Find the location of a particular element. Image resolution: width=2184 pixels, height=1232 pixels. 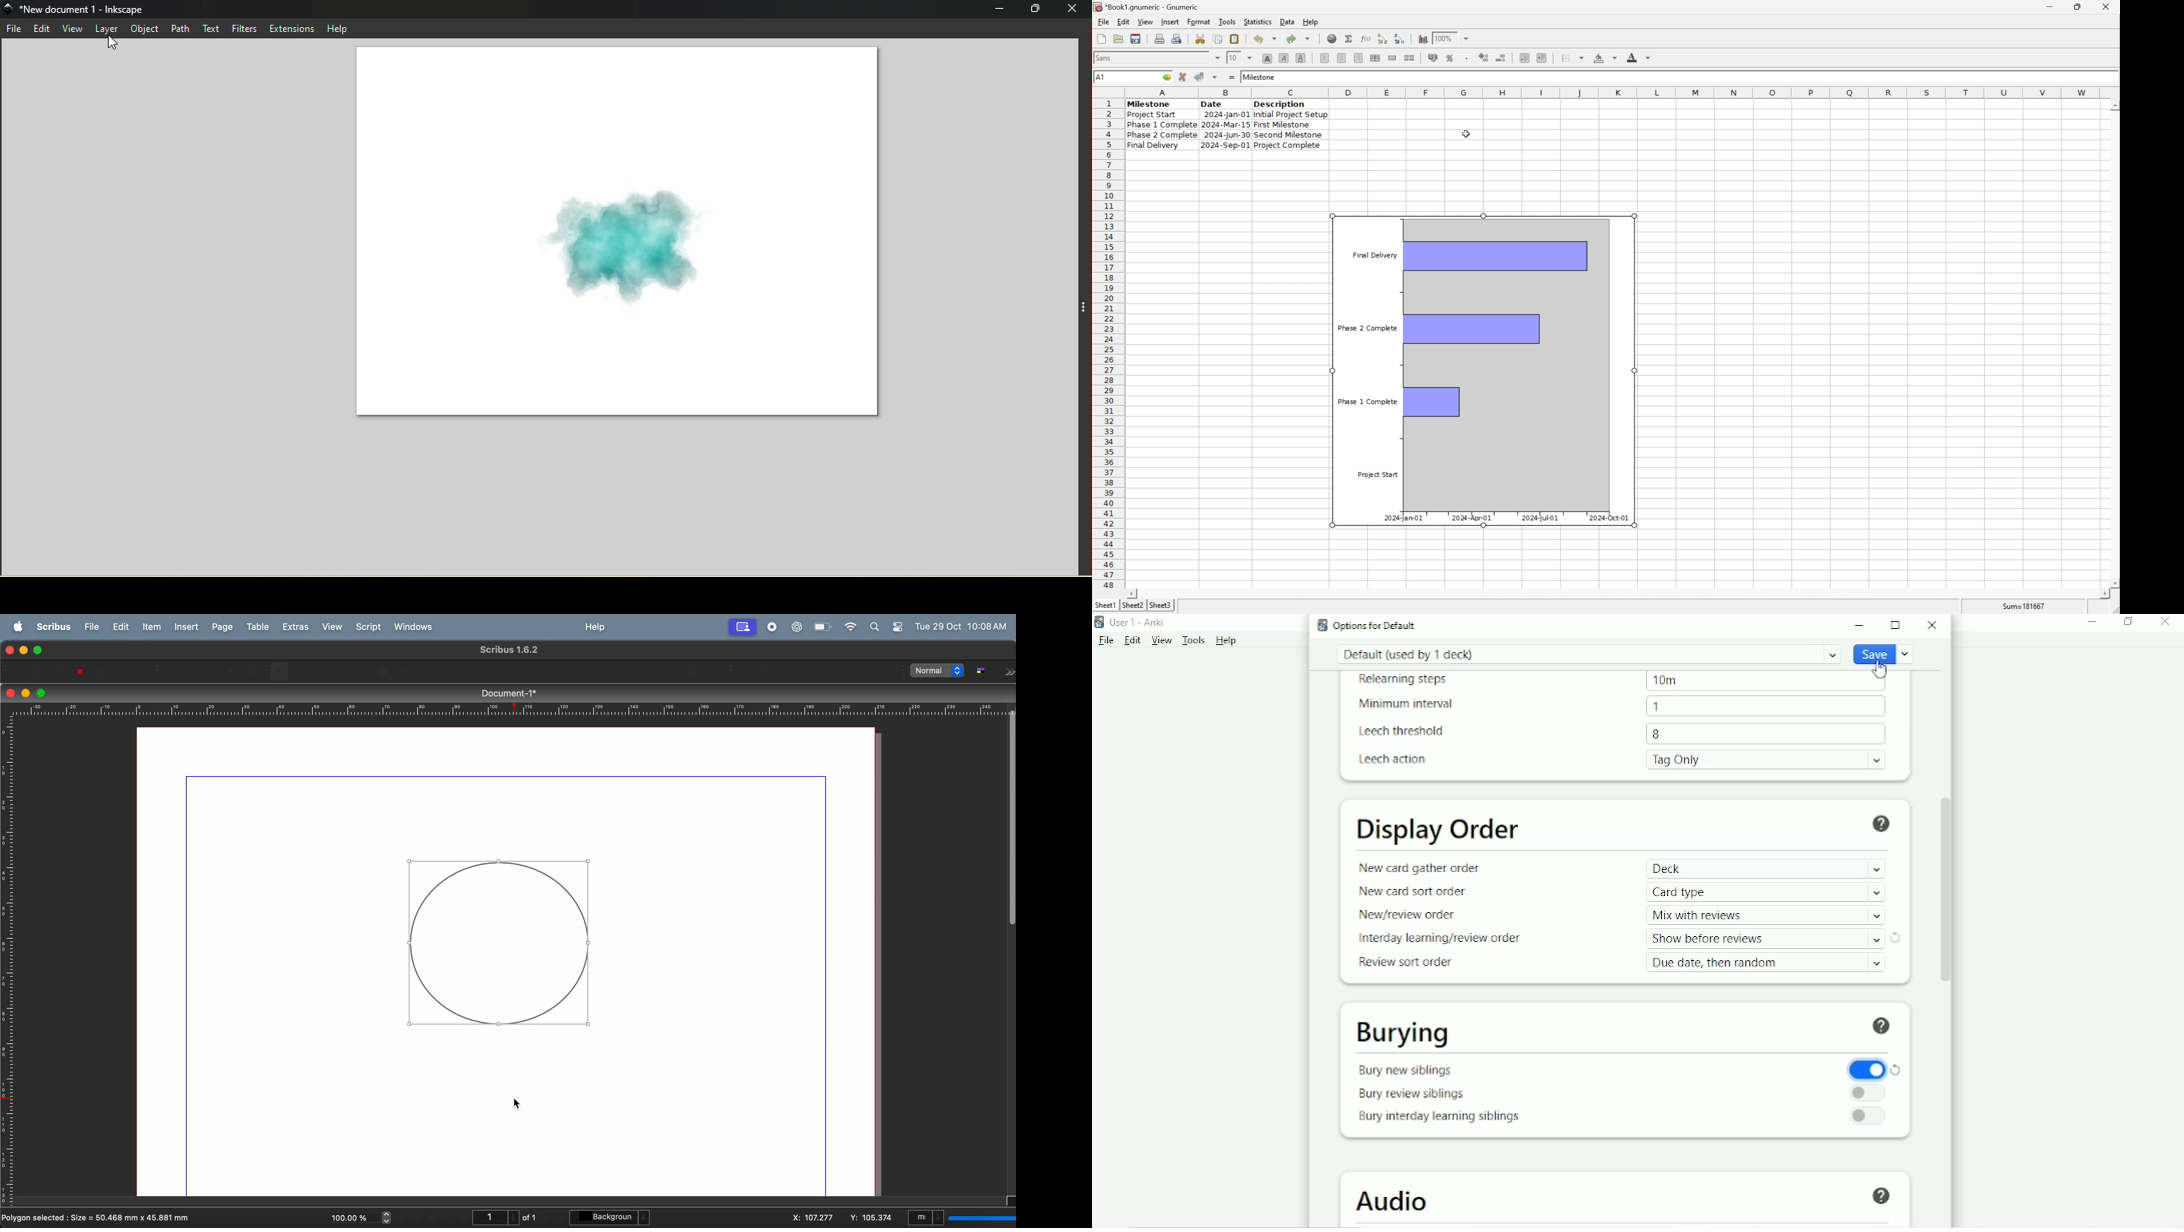

Help is located at coordinates (1226, 641).